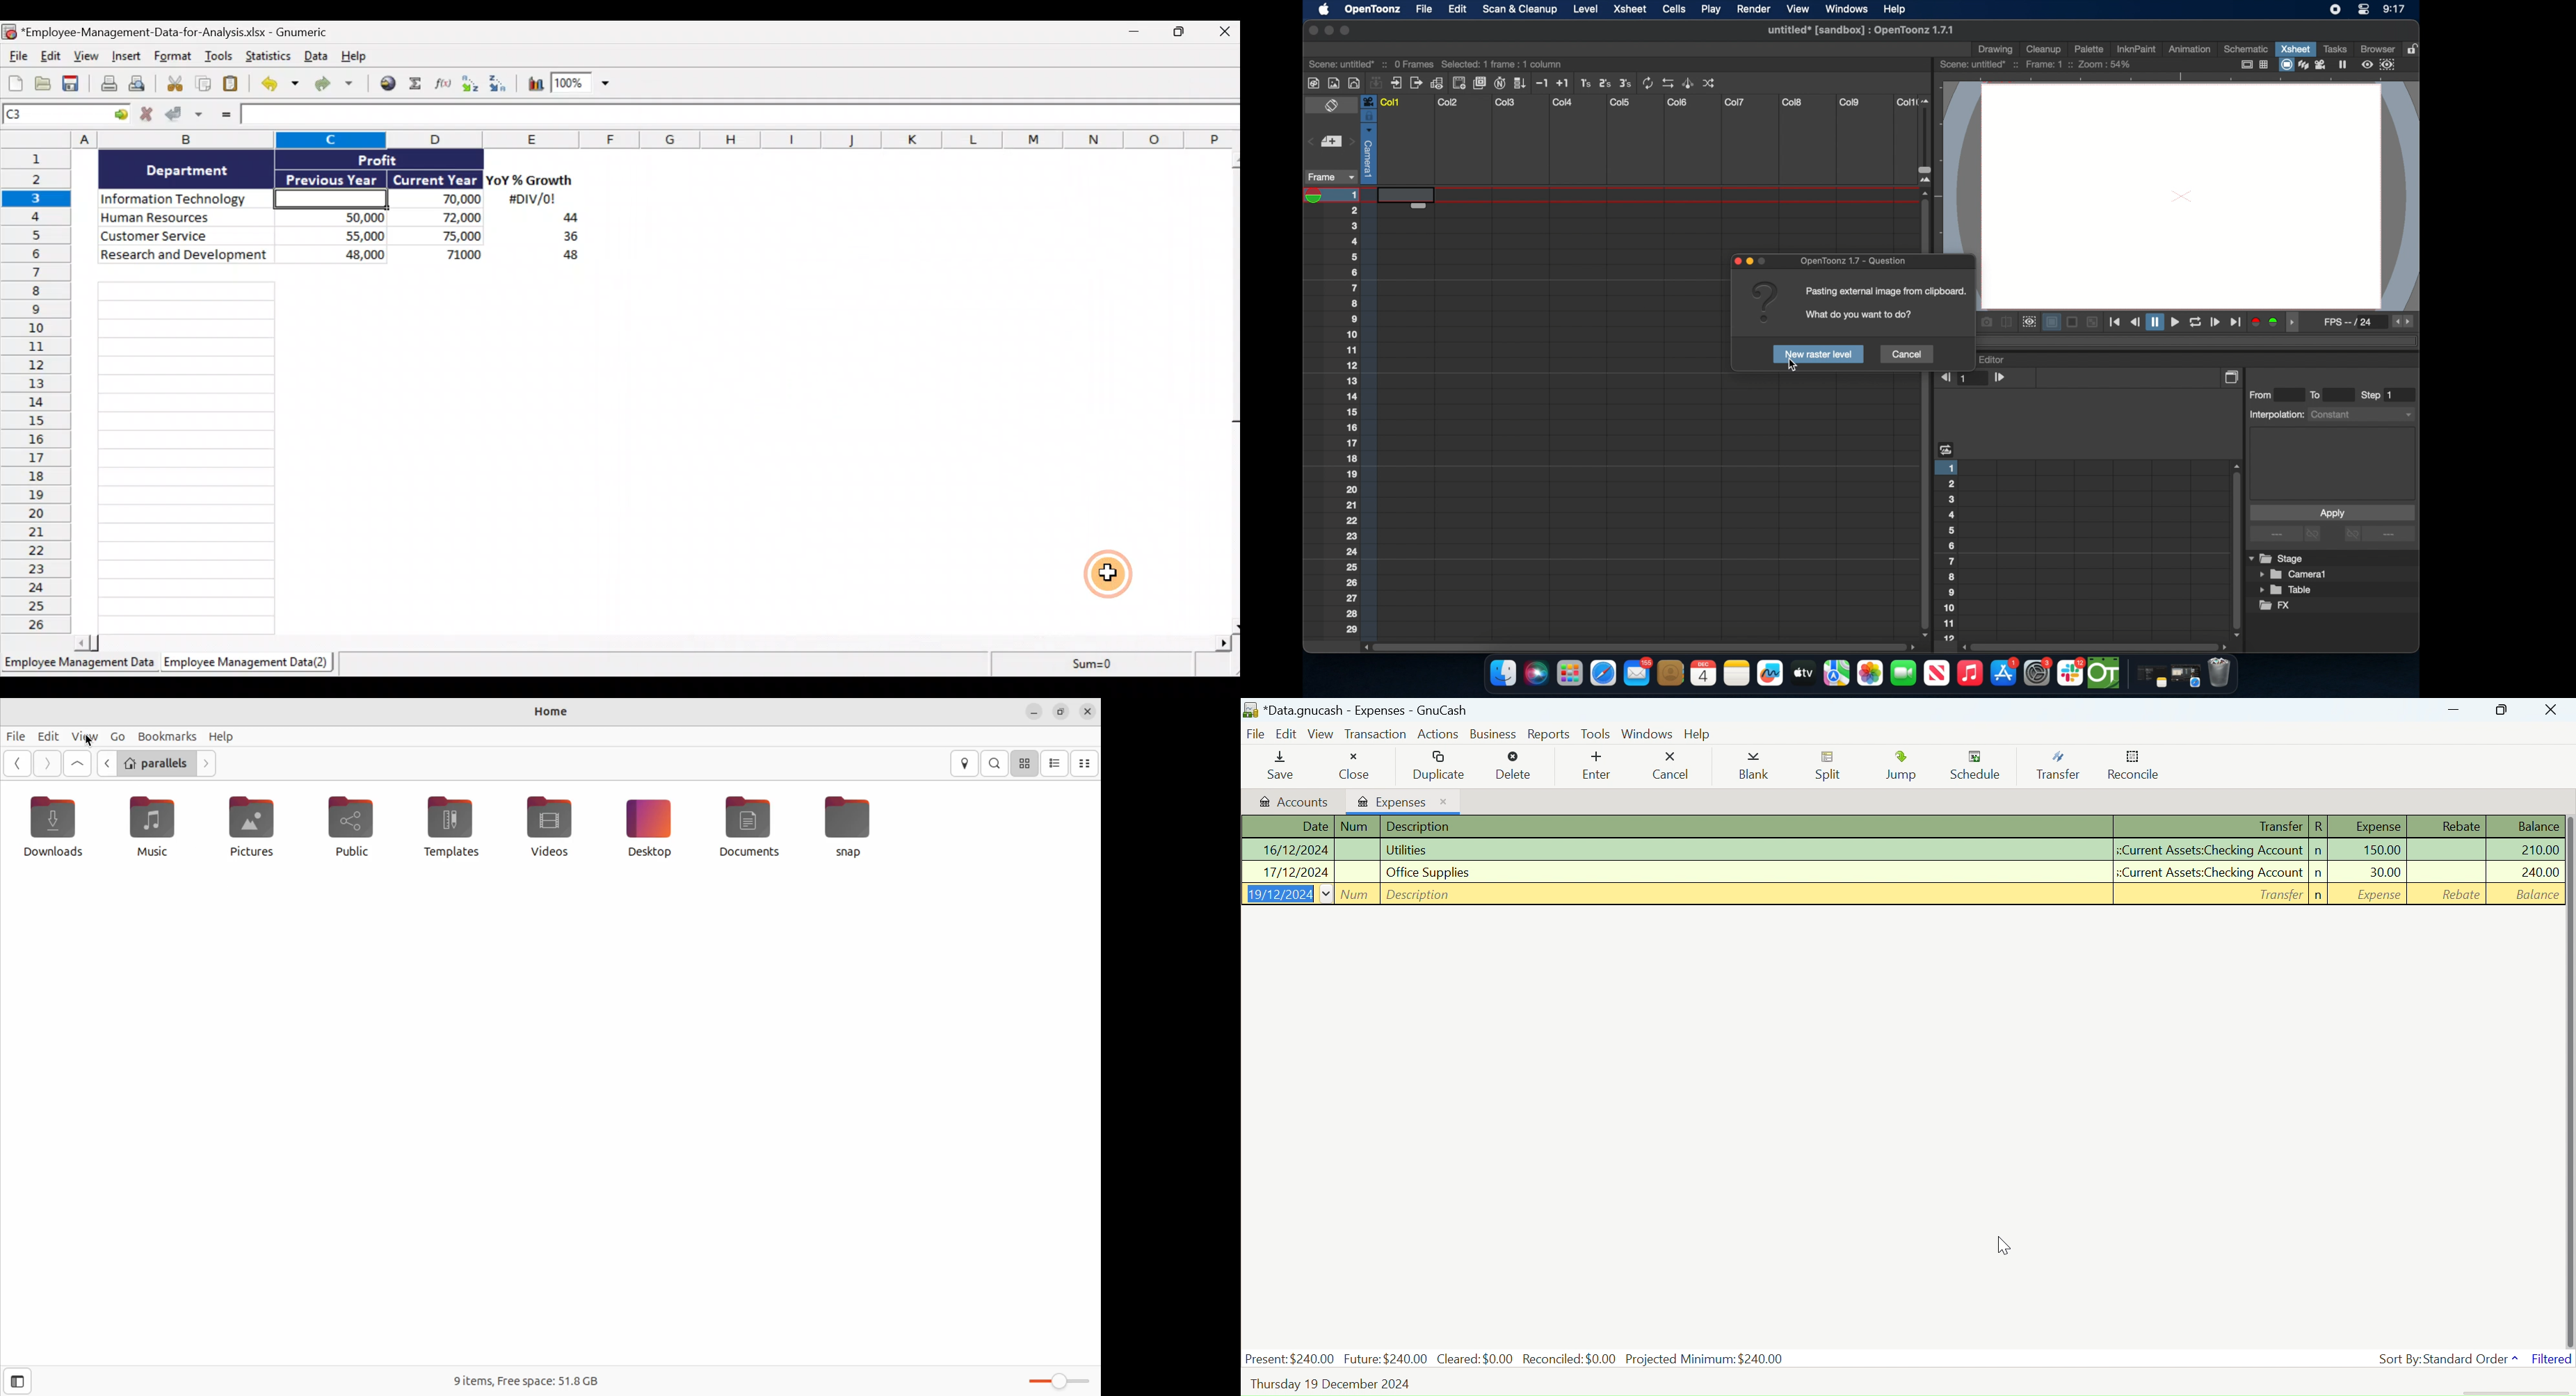 The height and width of the screenshot is (1400, 2576). Describe the element at coordinates (16, 58) in the screenshot. I see `File` at that location.